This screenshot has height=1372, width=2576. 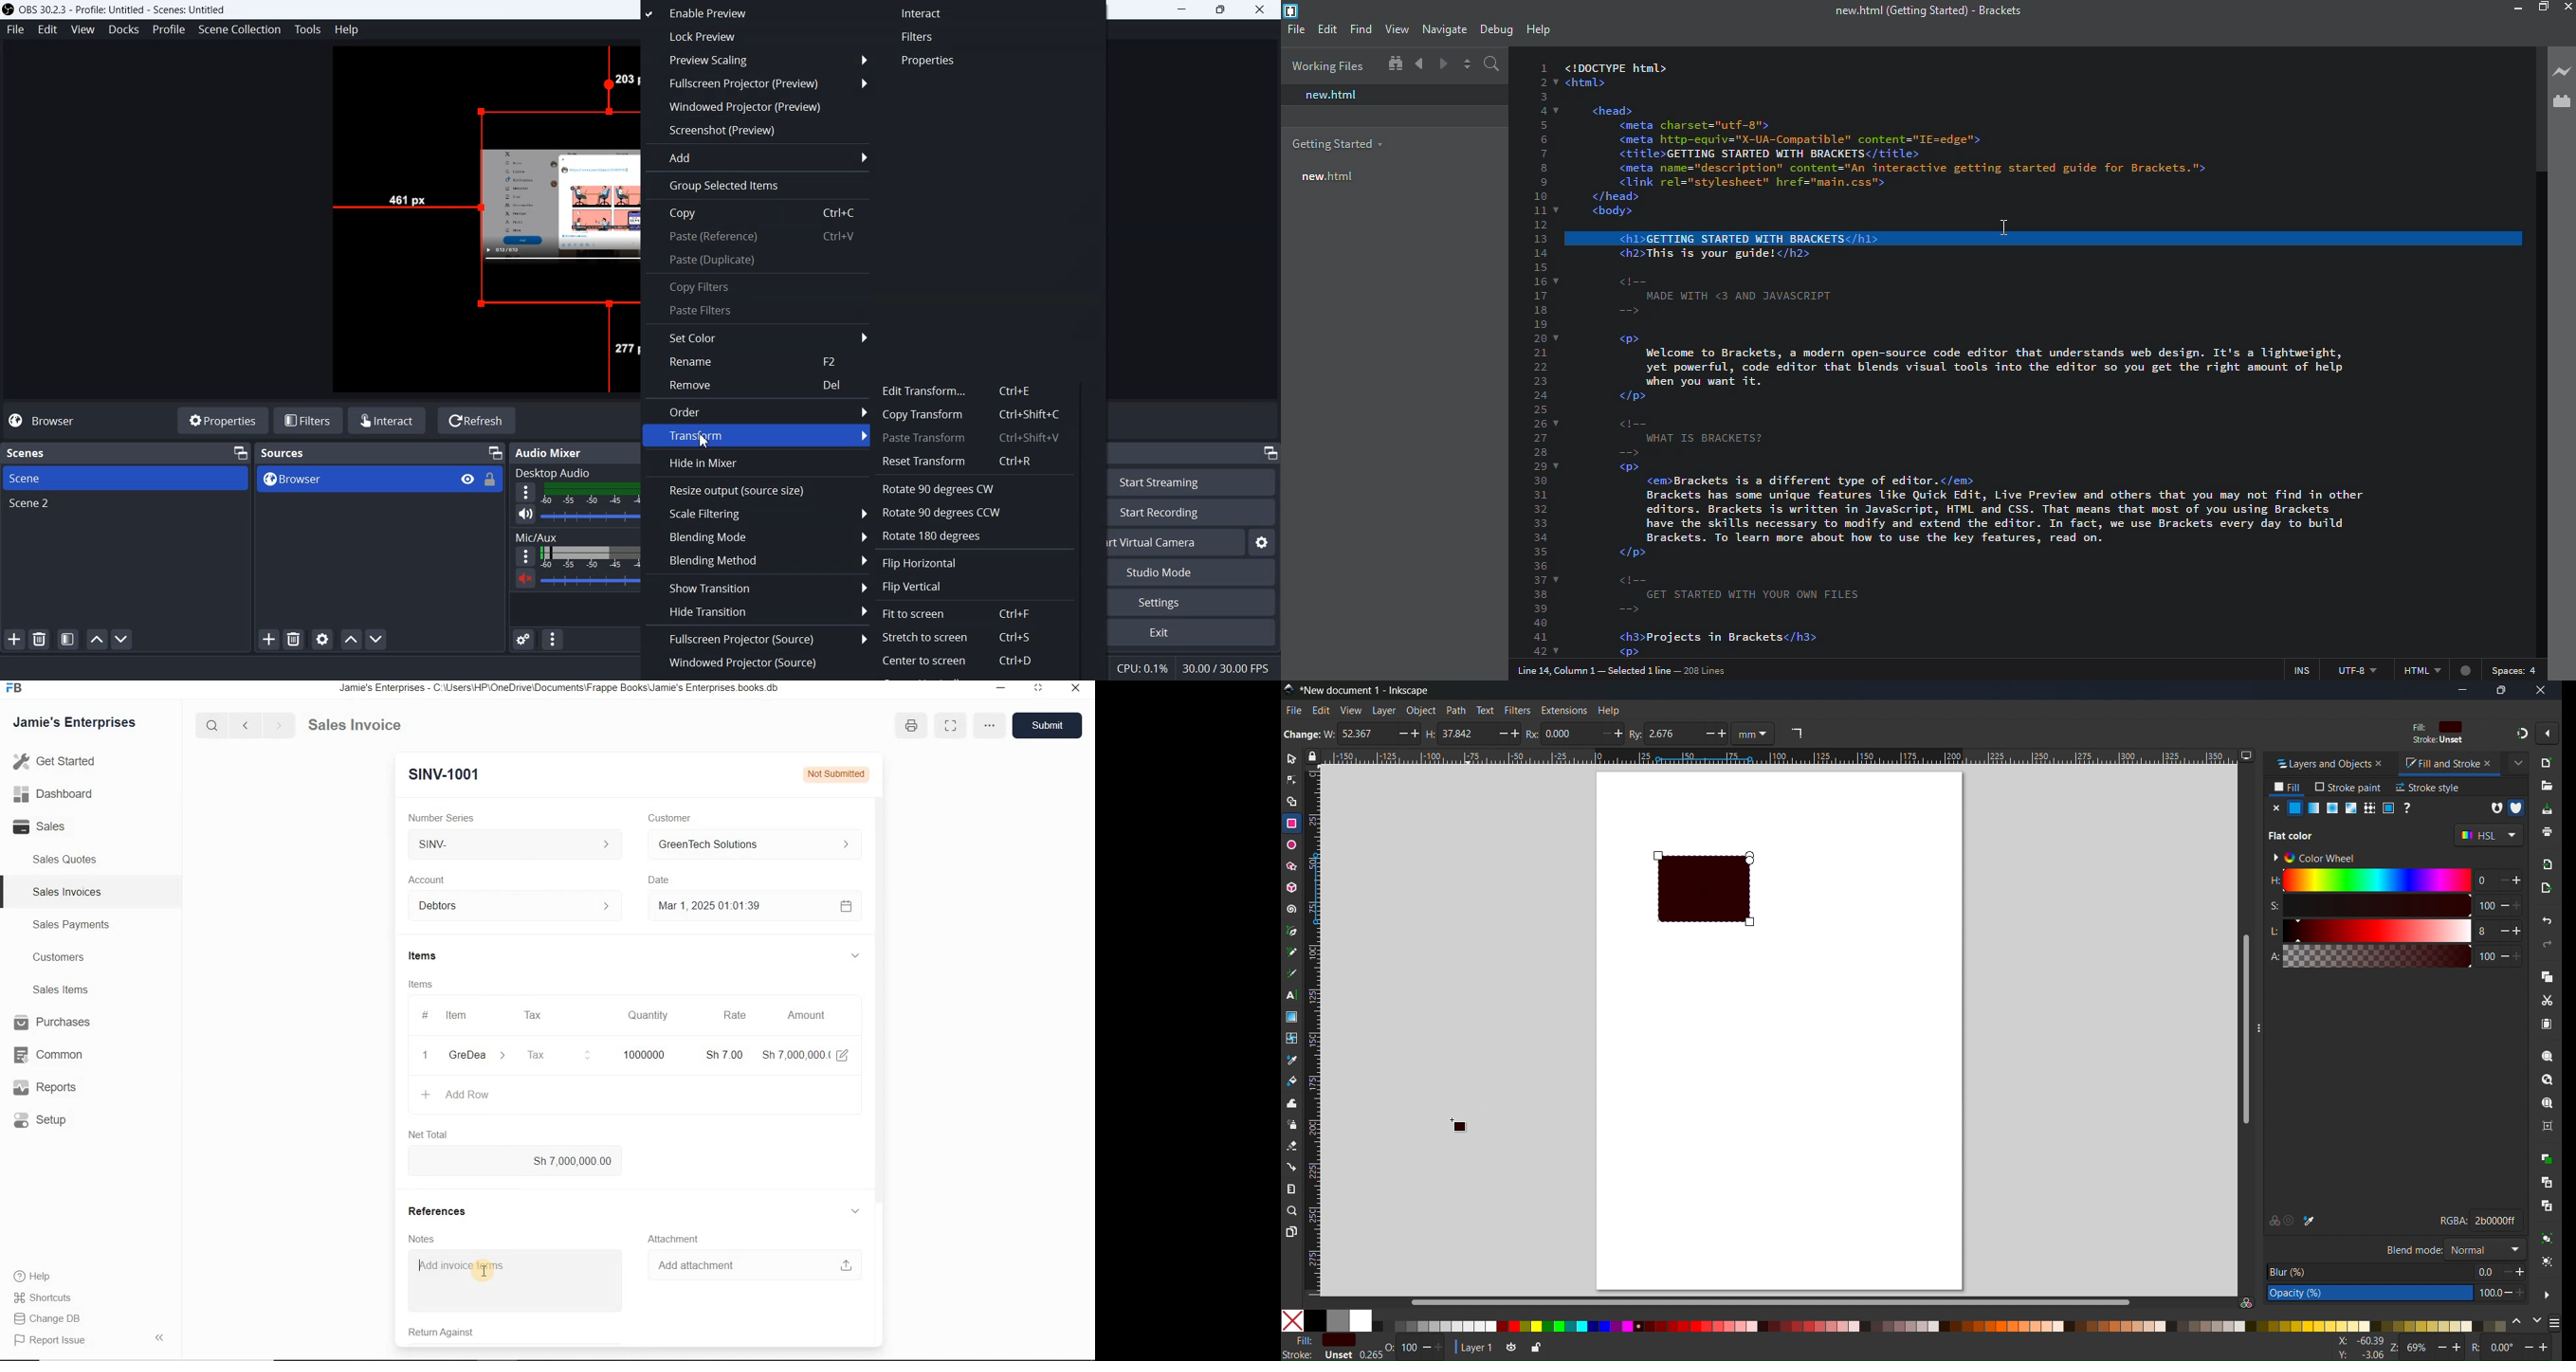 What do you see at coordinates (310, 421) in the screenshot?
I see `Filters` at bounding box center [310, 421].